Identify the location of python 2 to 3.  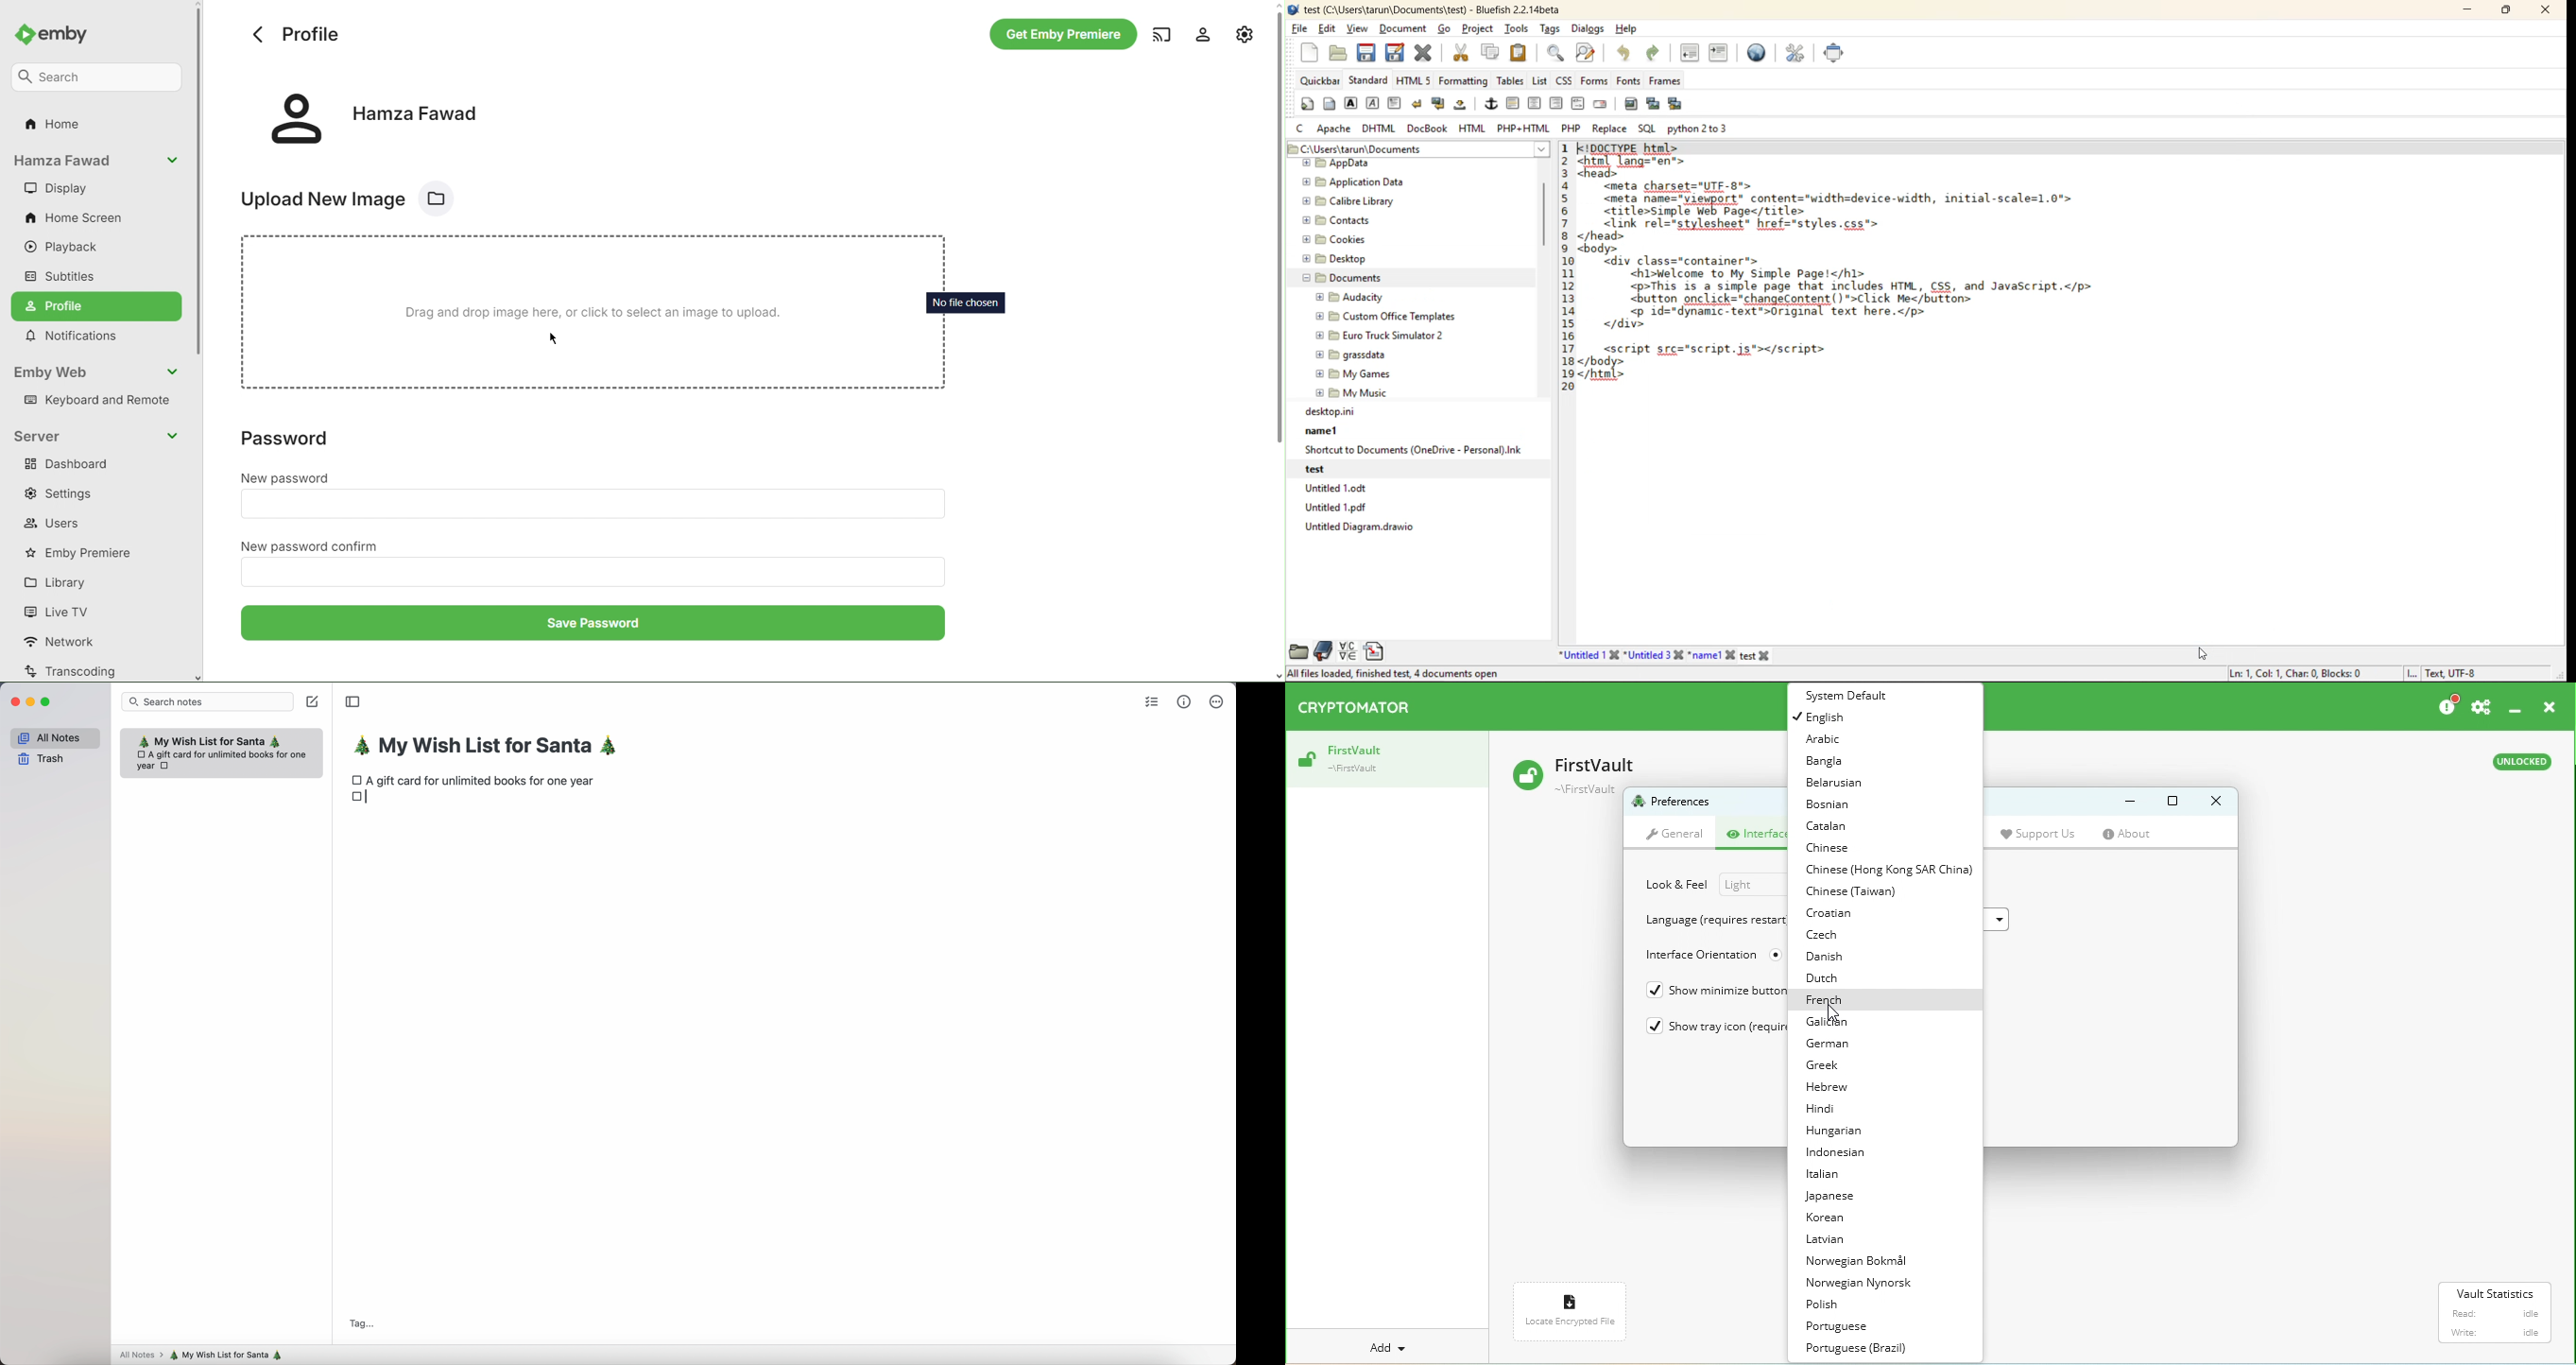
(1704, 128).